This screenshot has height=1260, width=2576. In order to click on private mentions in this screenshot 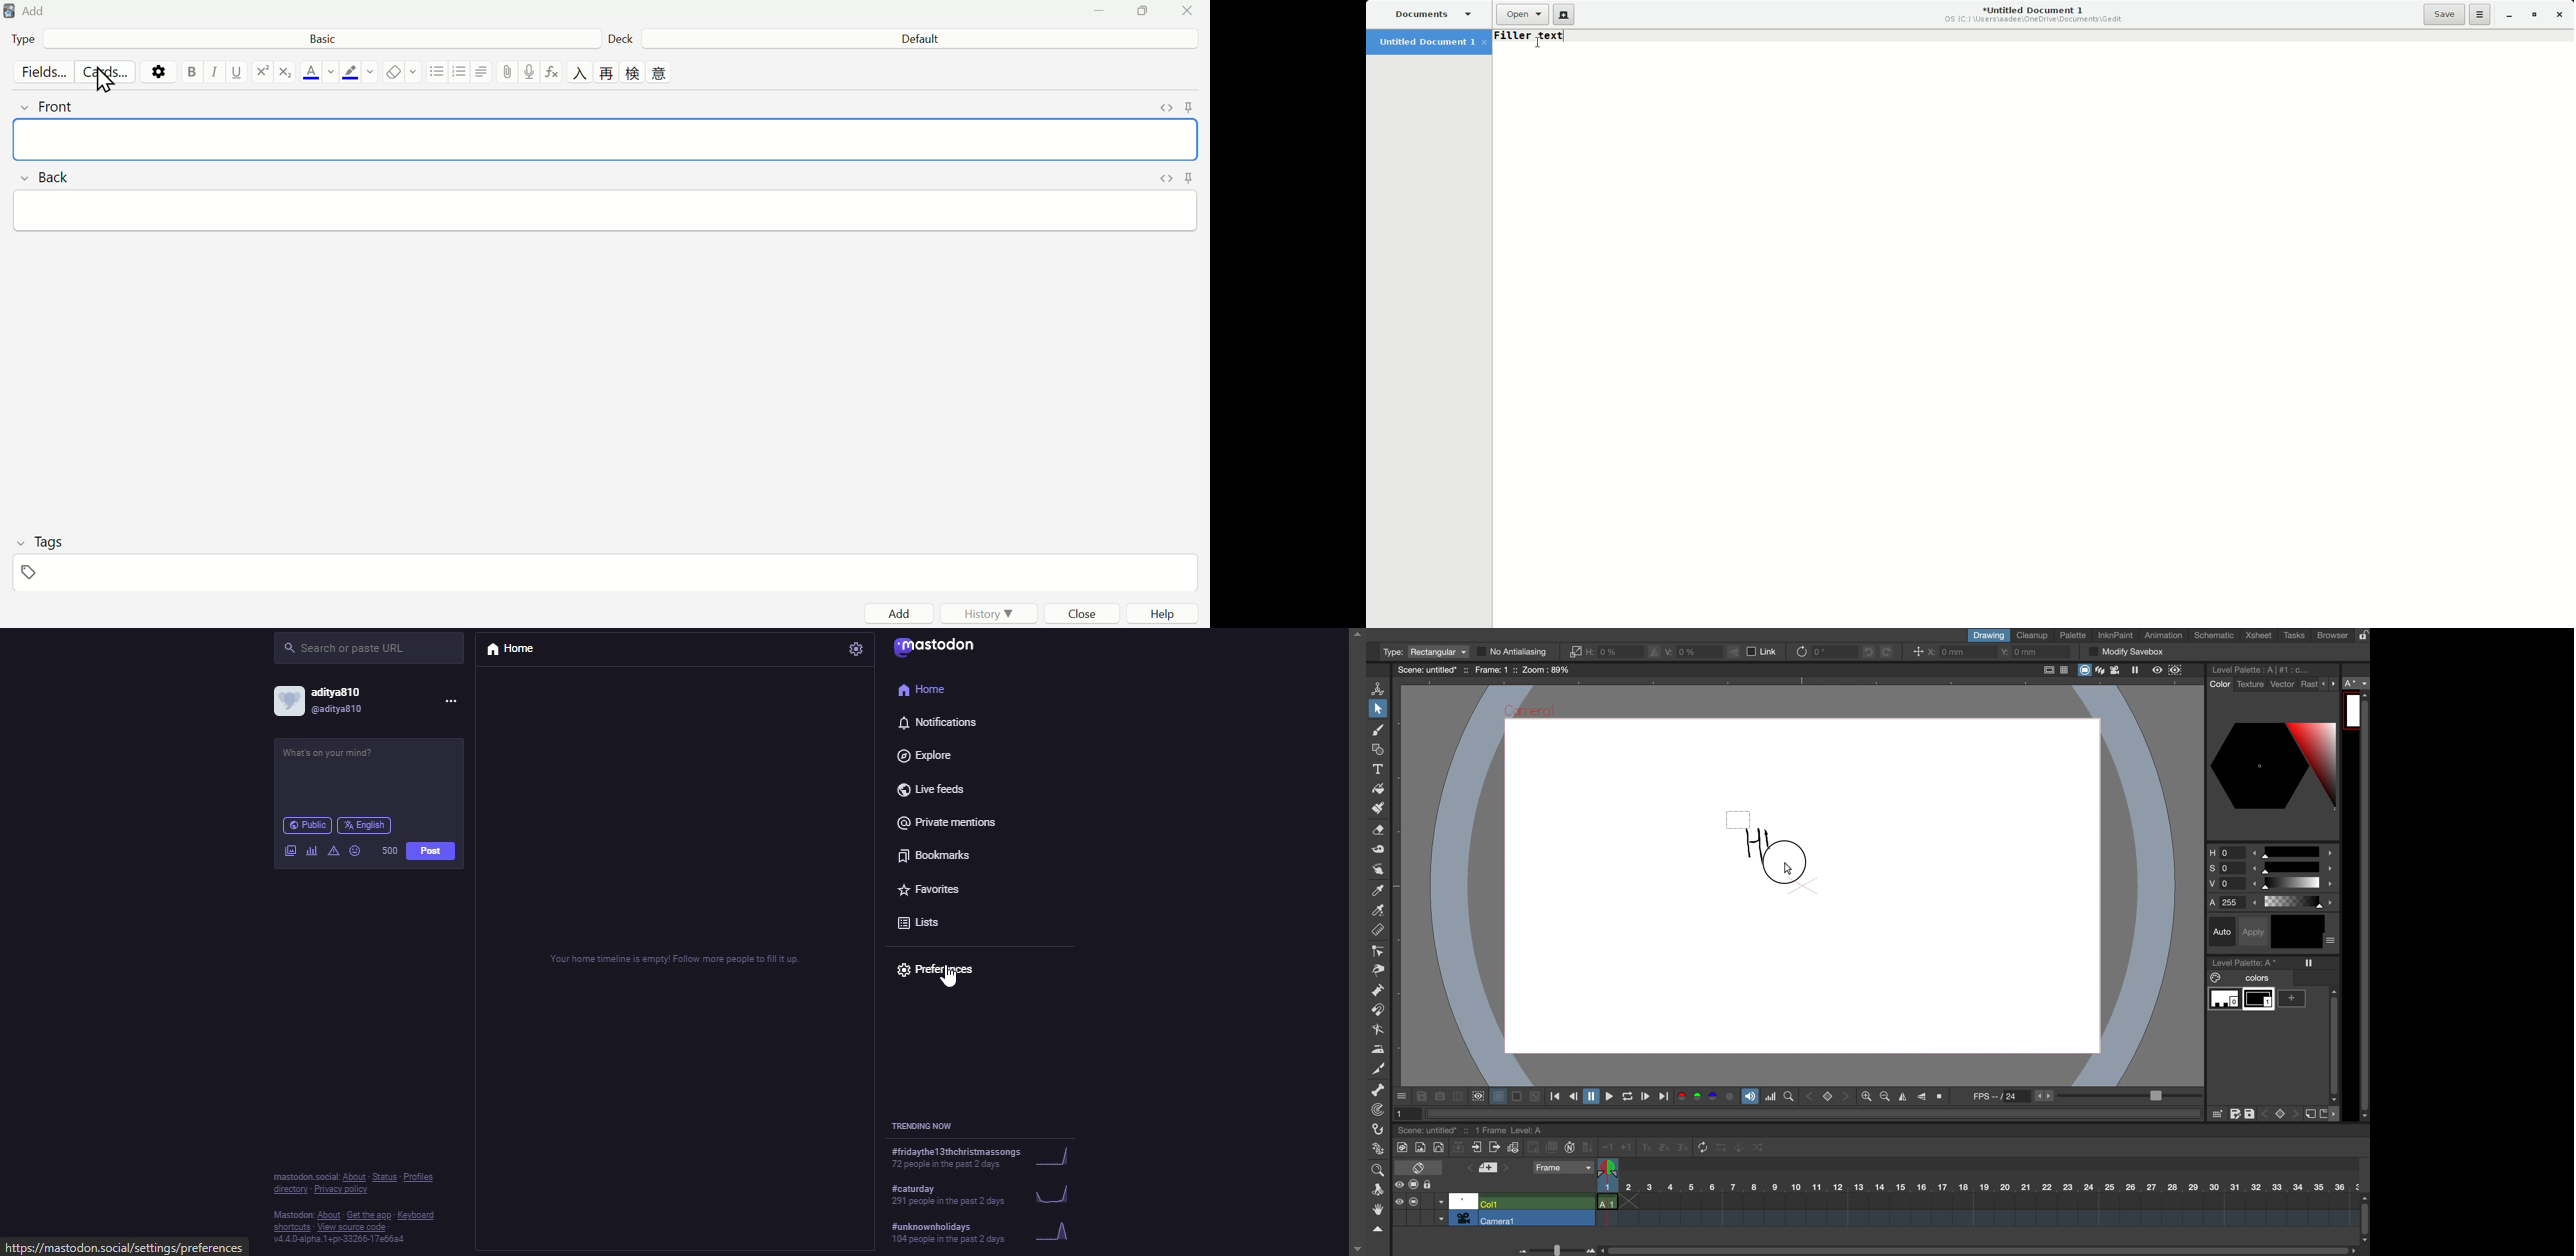, I will do `click(955, 822)`.